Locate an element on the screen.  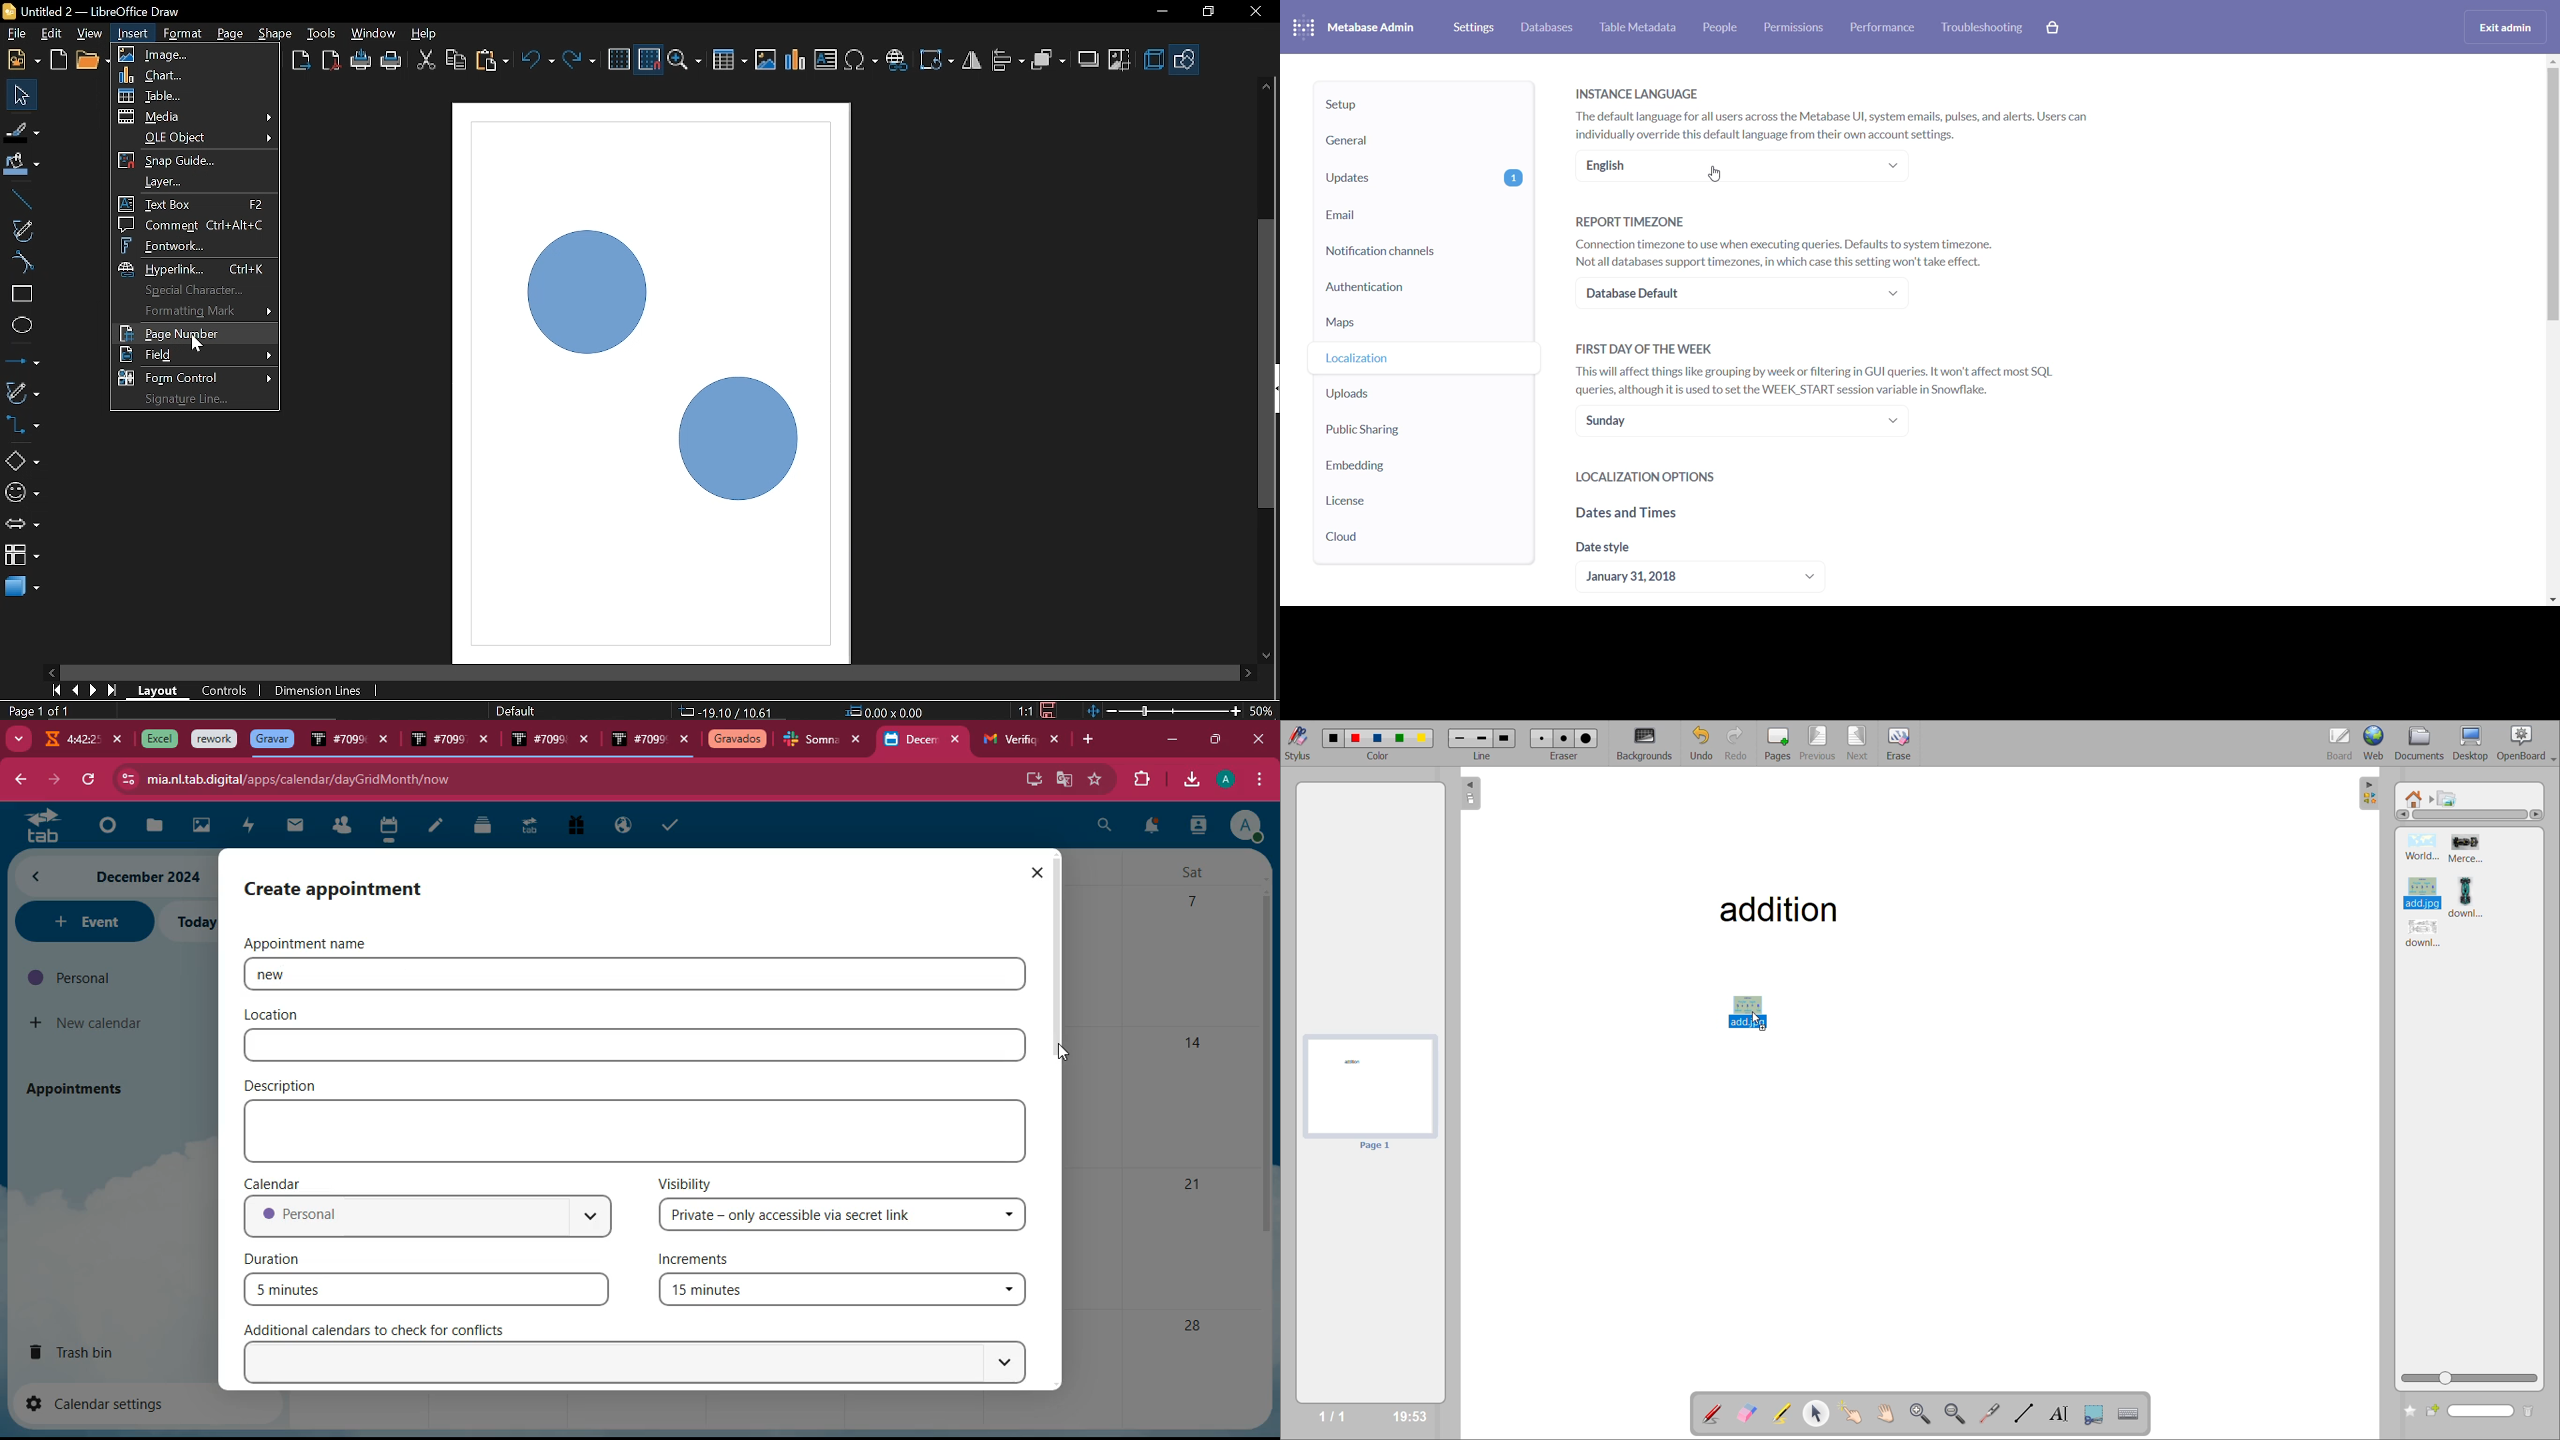
Previous page is located at coordinates (77, 690).